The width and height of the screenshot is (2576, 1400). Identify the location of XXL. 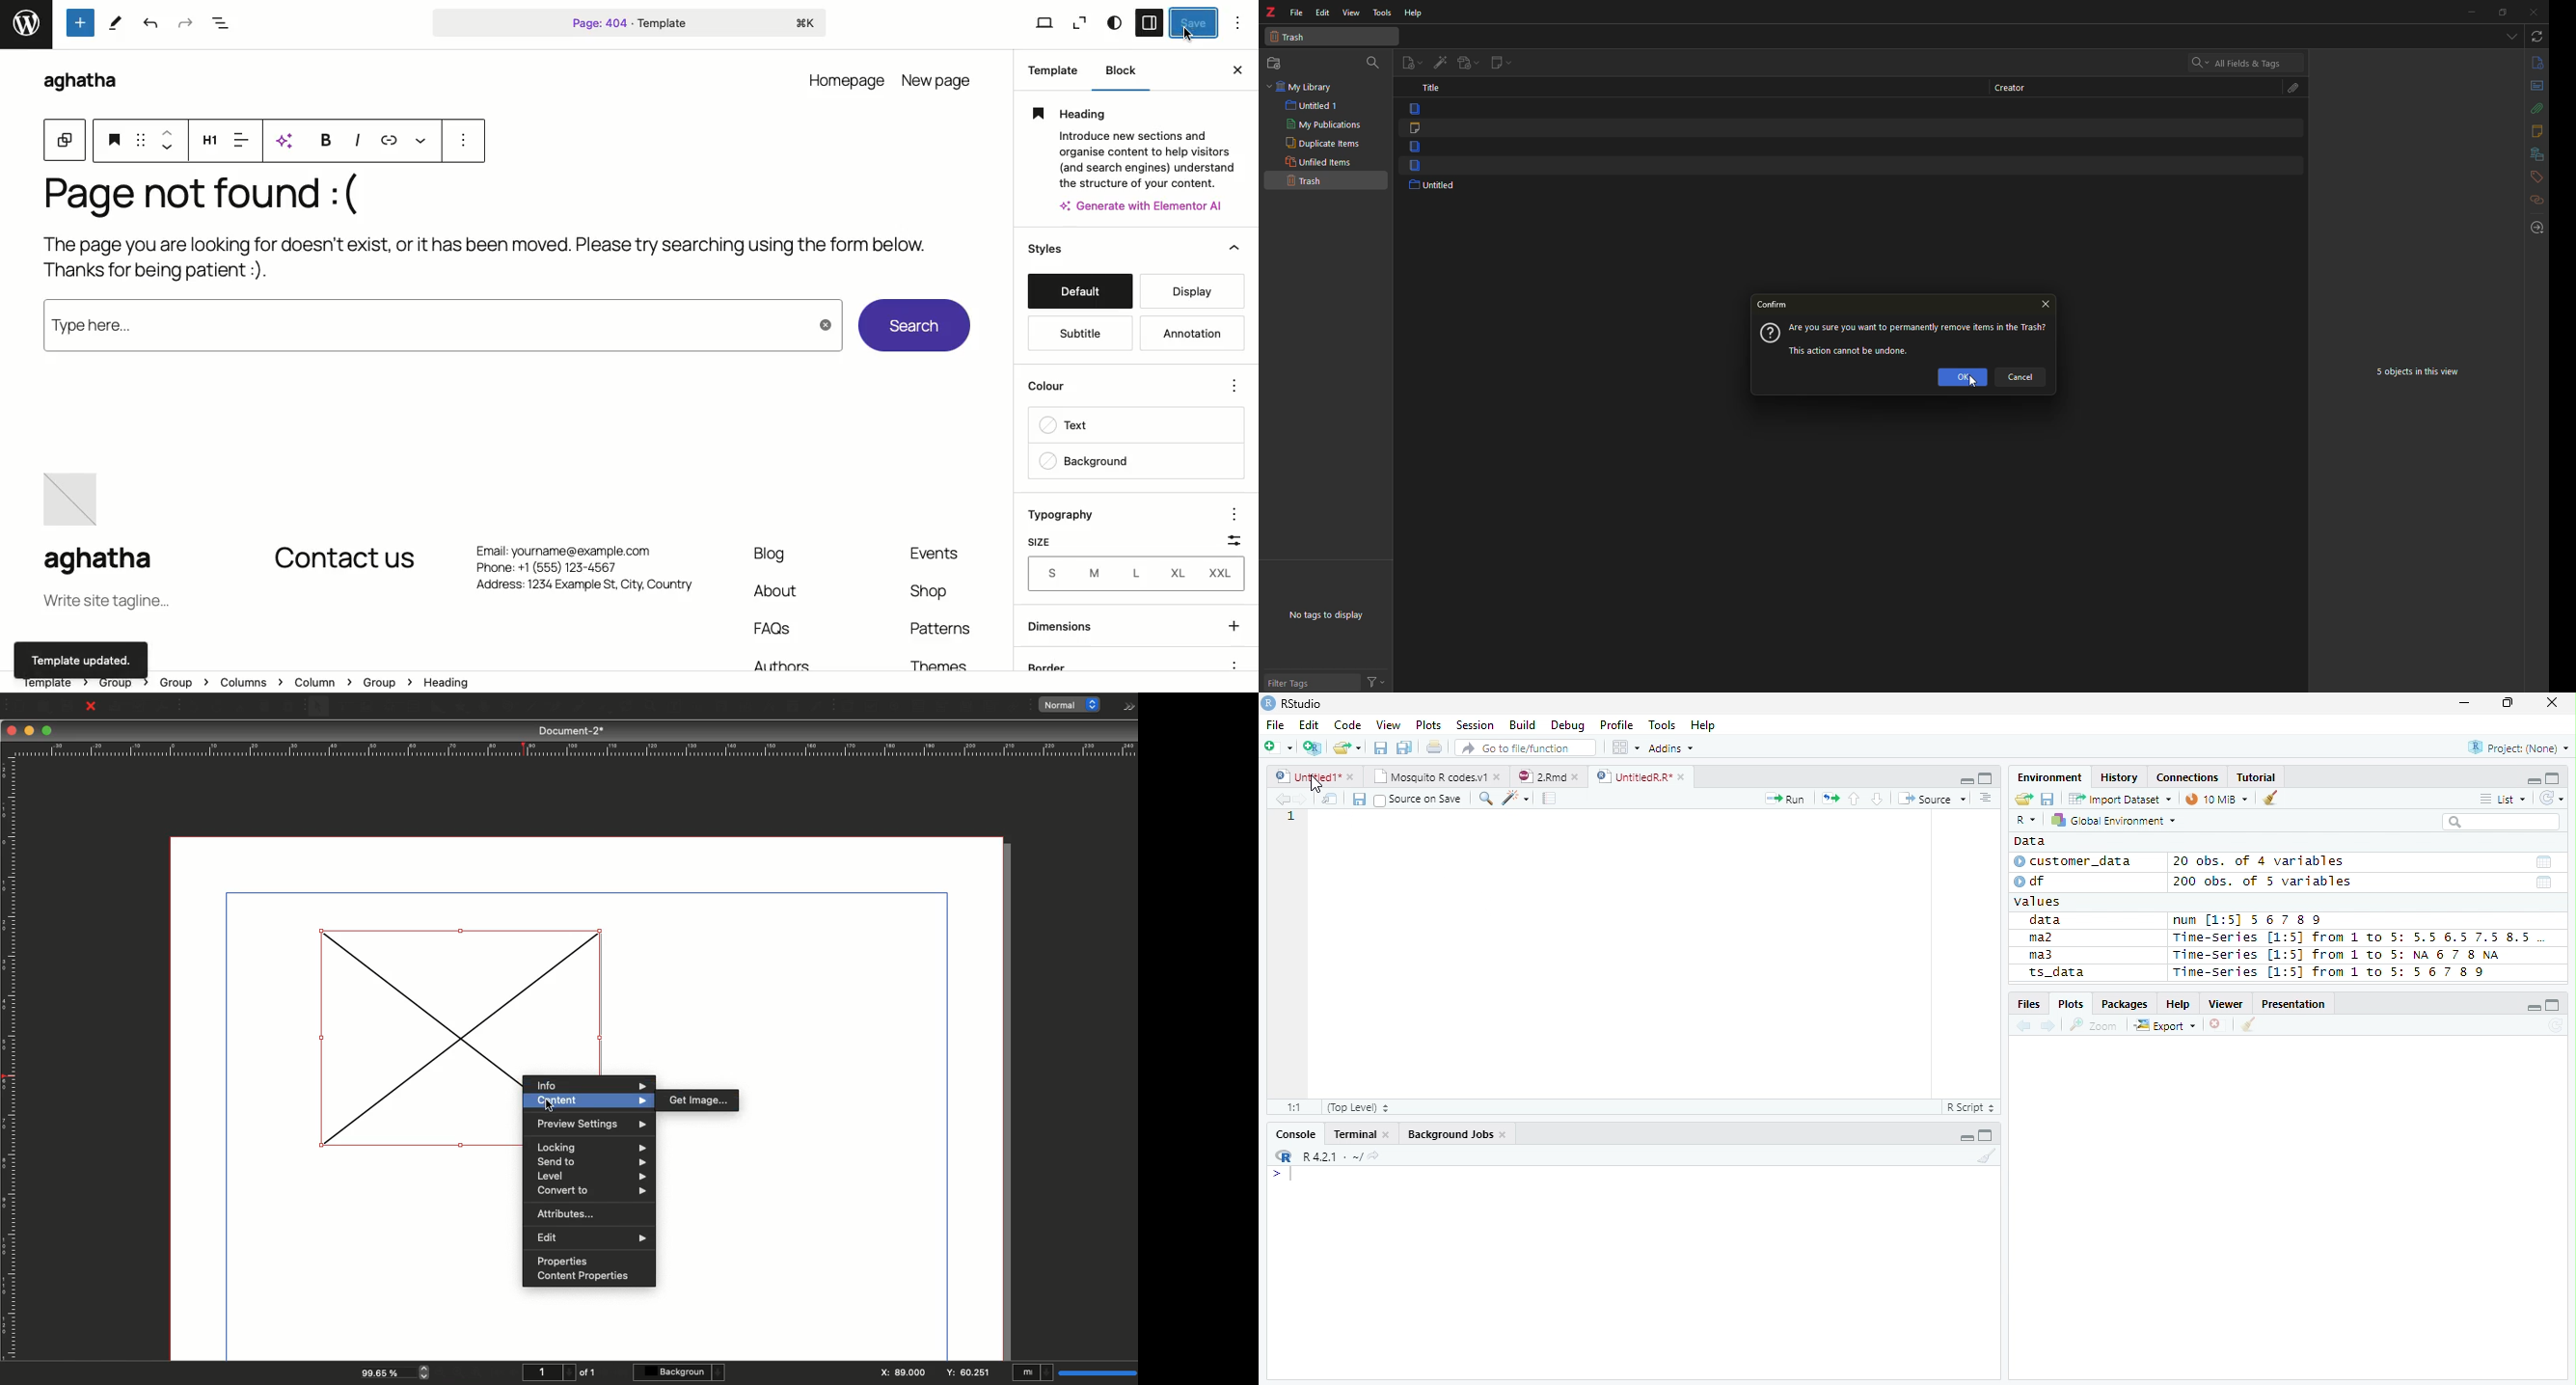
(1223, 577).